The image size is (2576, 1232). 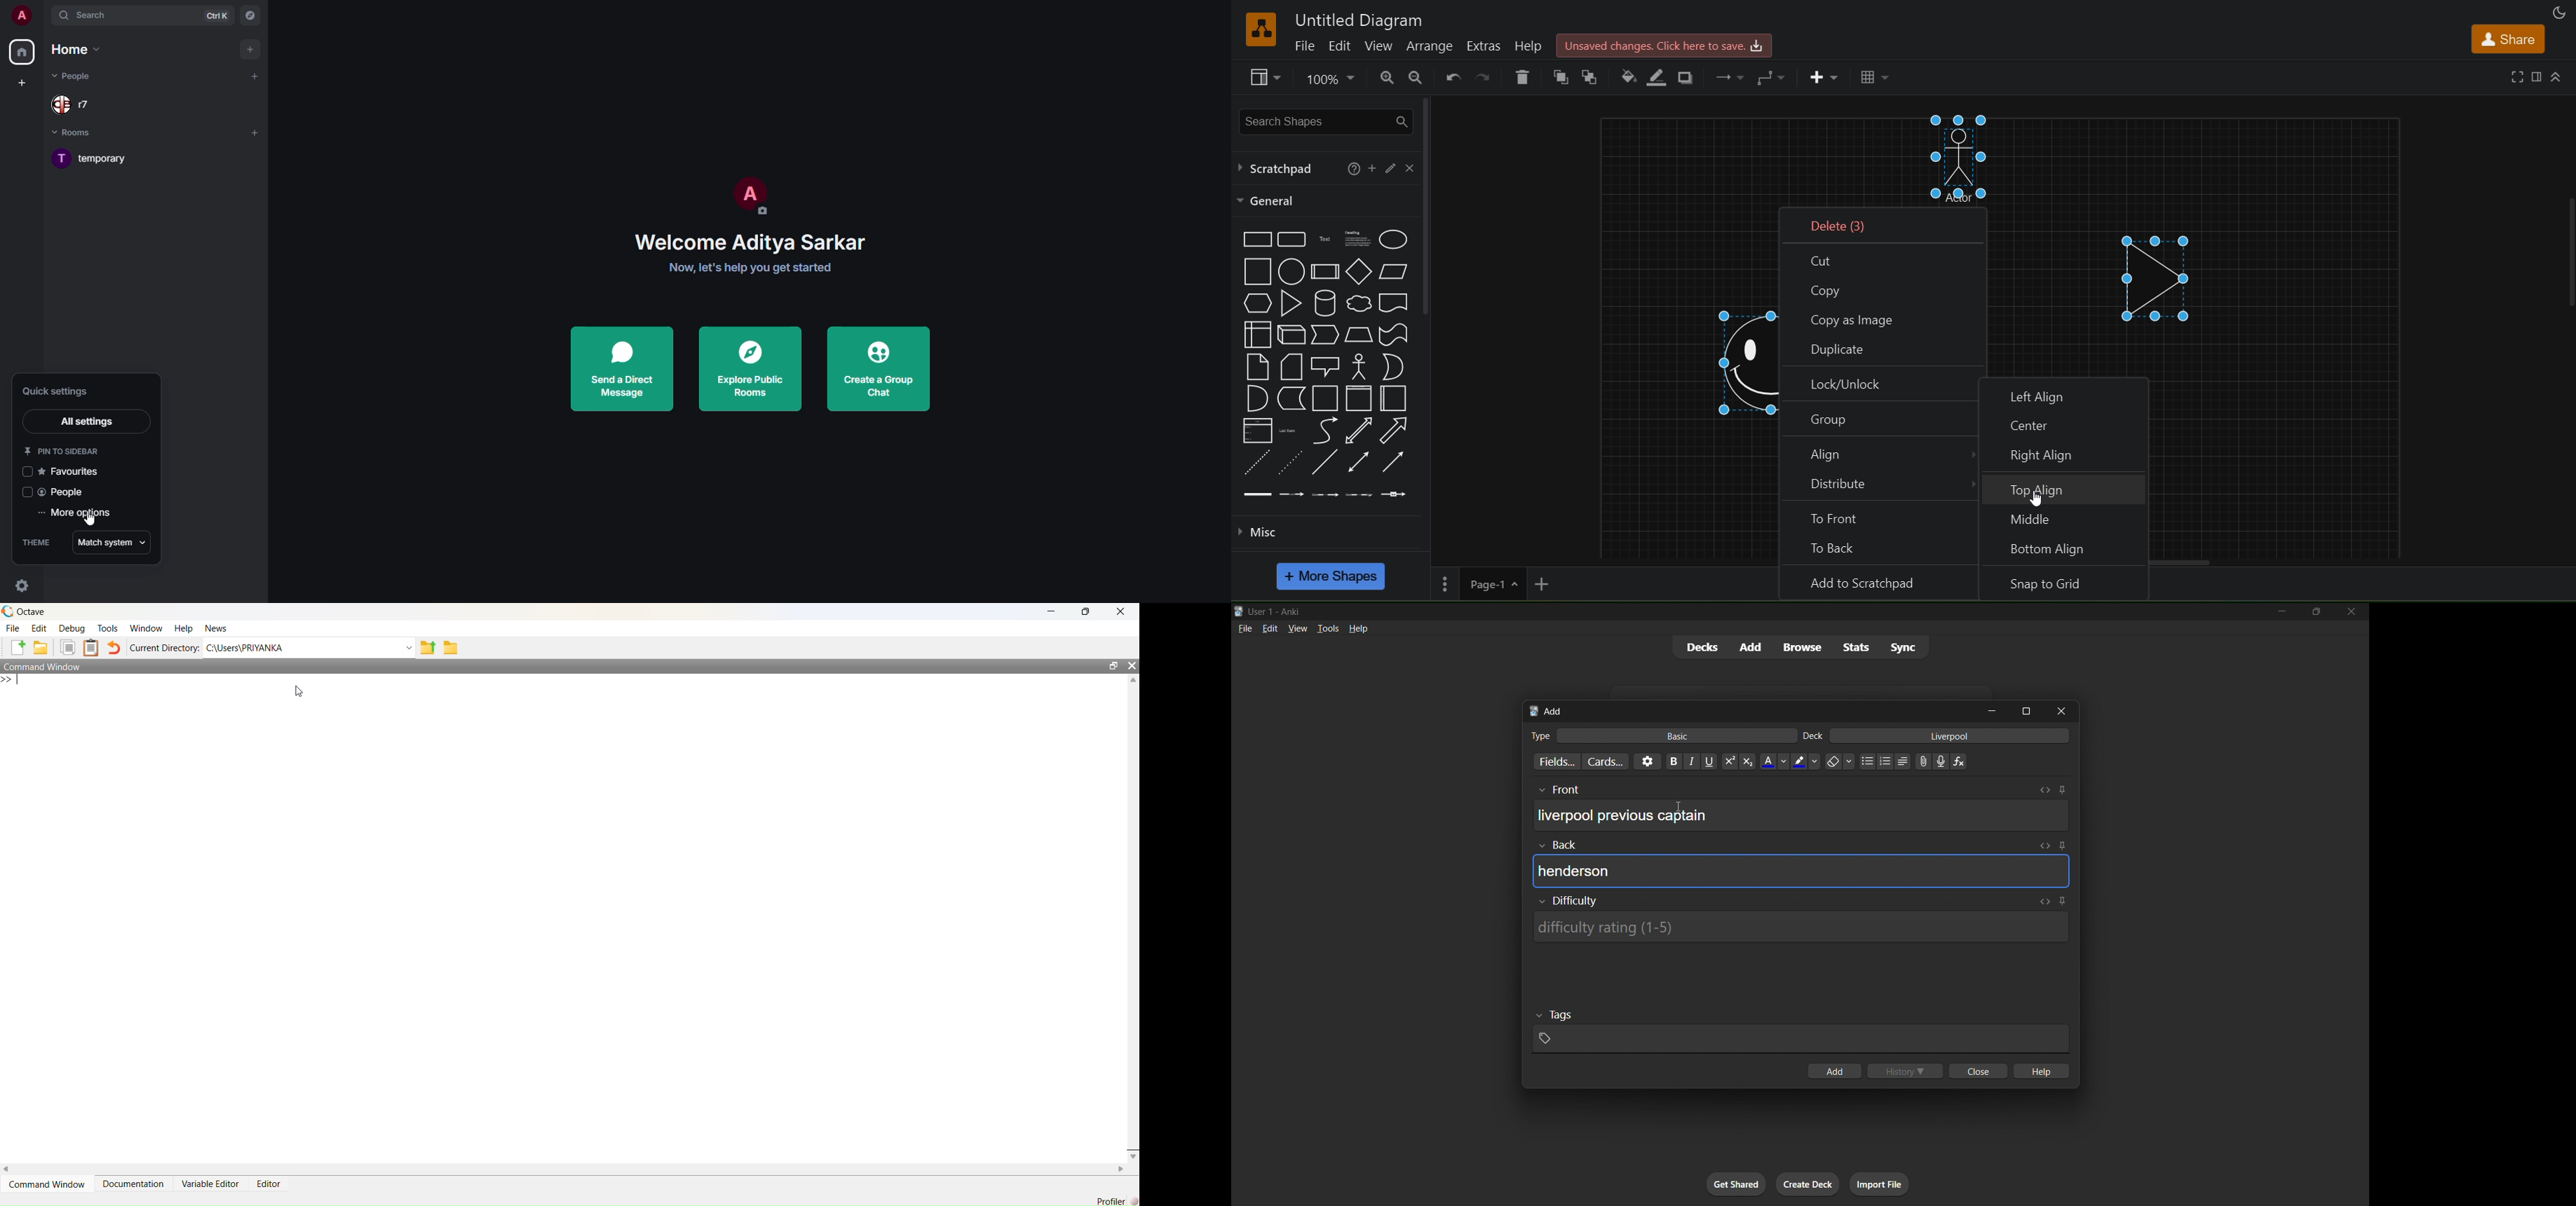 What do you see at coordinates (1361, 19) in the screenshot?
I see `untitled diagram` at bounding box center [1361, 19].